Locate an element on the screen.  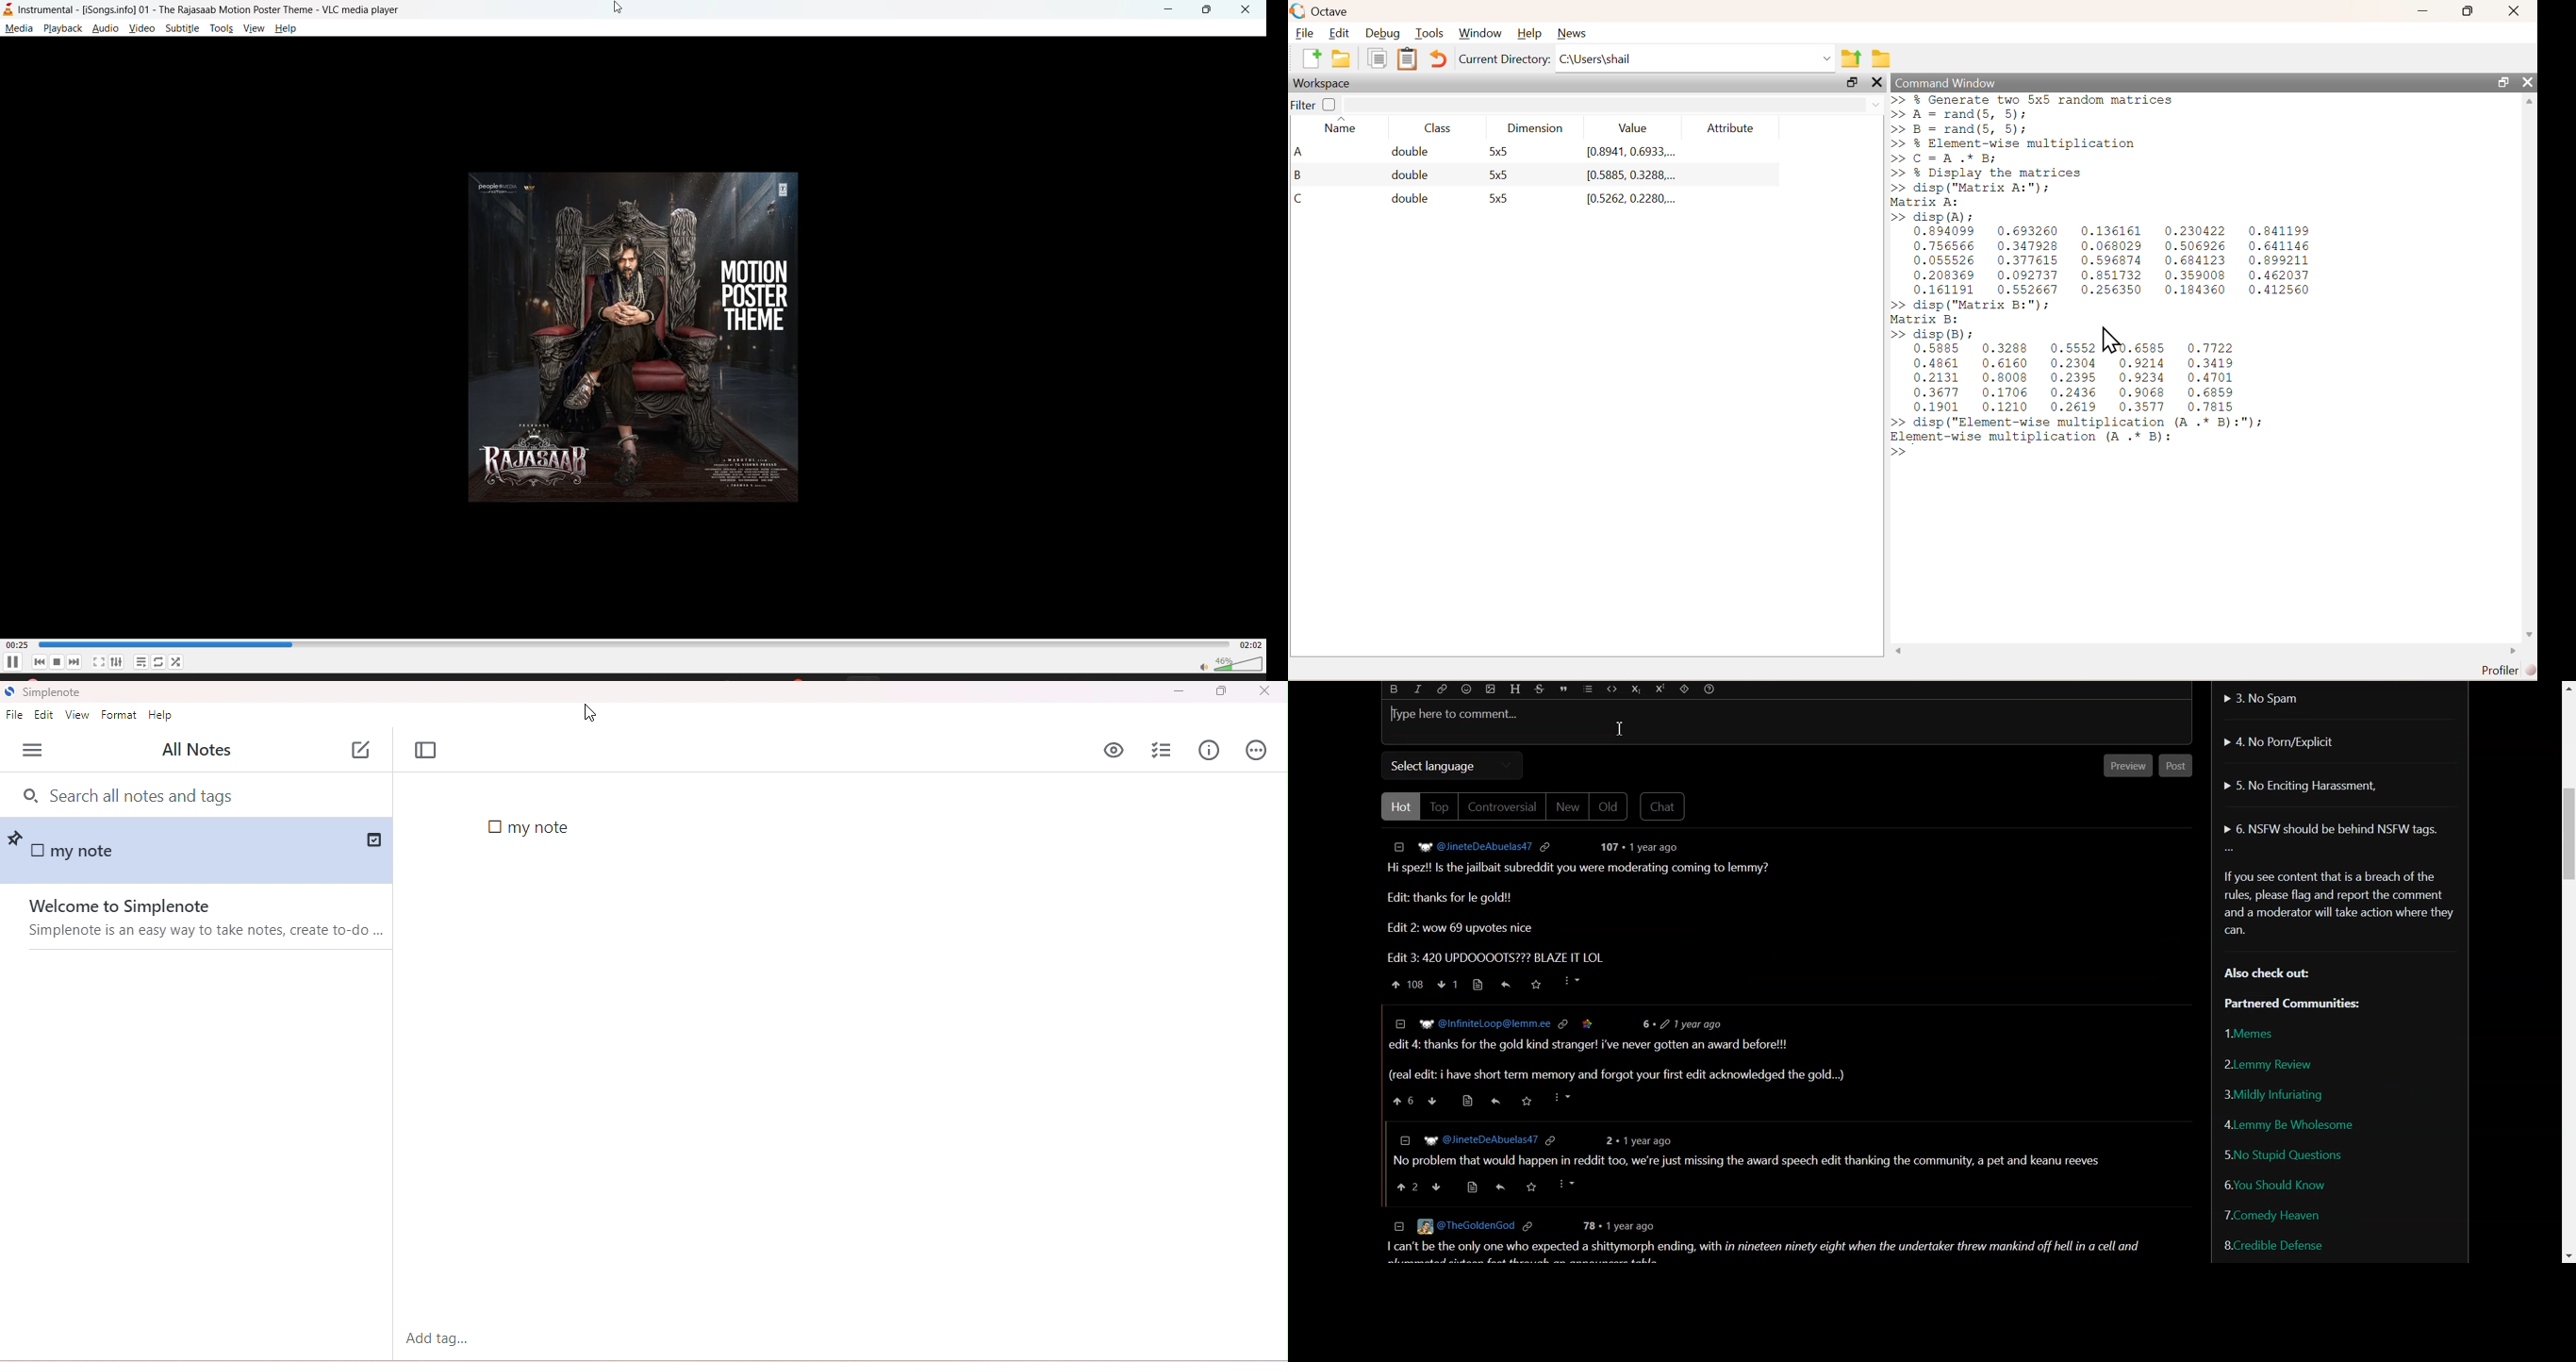
preview is located at coordinates (1115, 750).